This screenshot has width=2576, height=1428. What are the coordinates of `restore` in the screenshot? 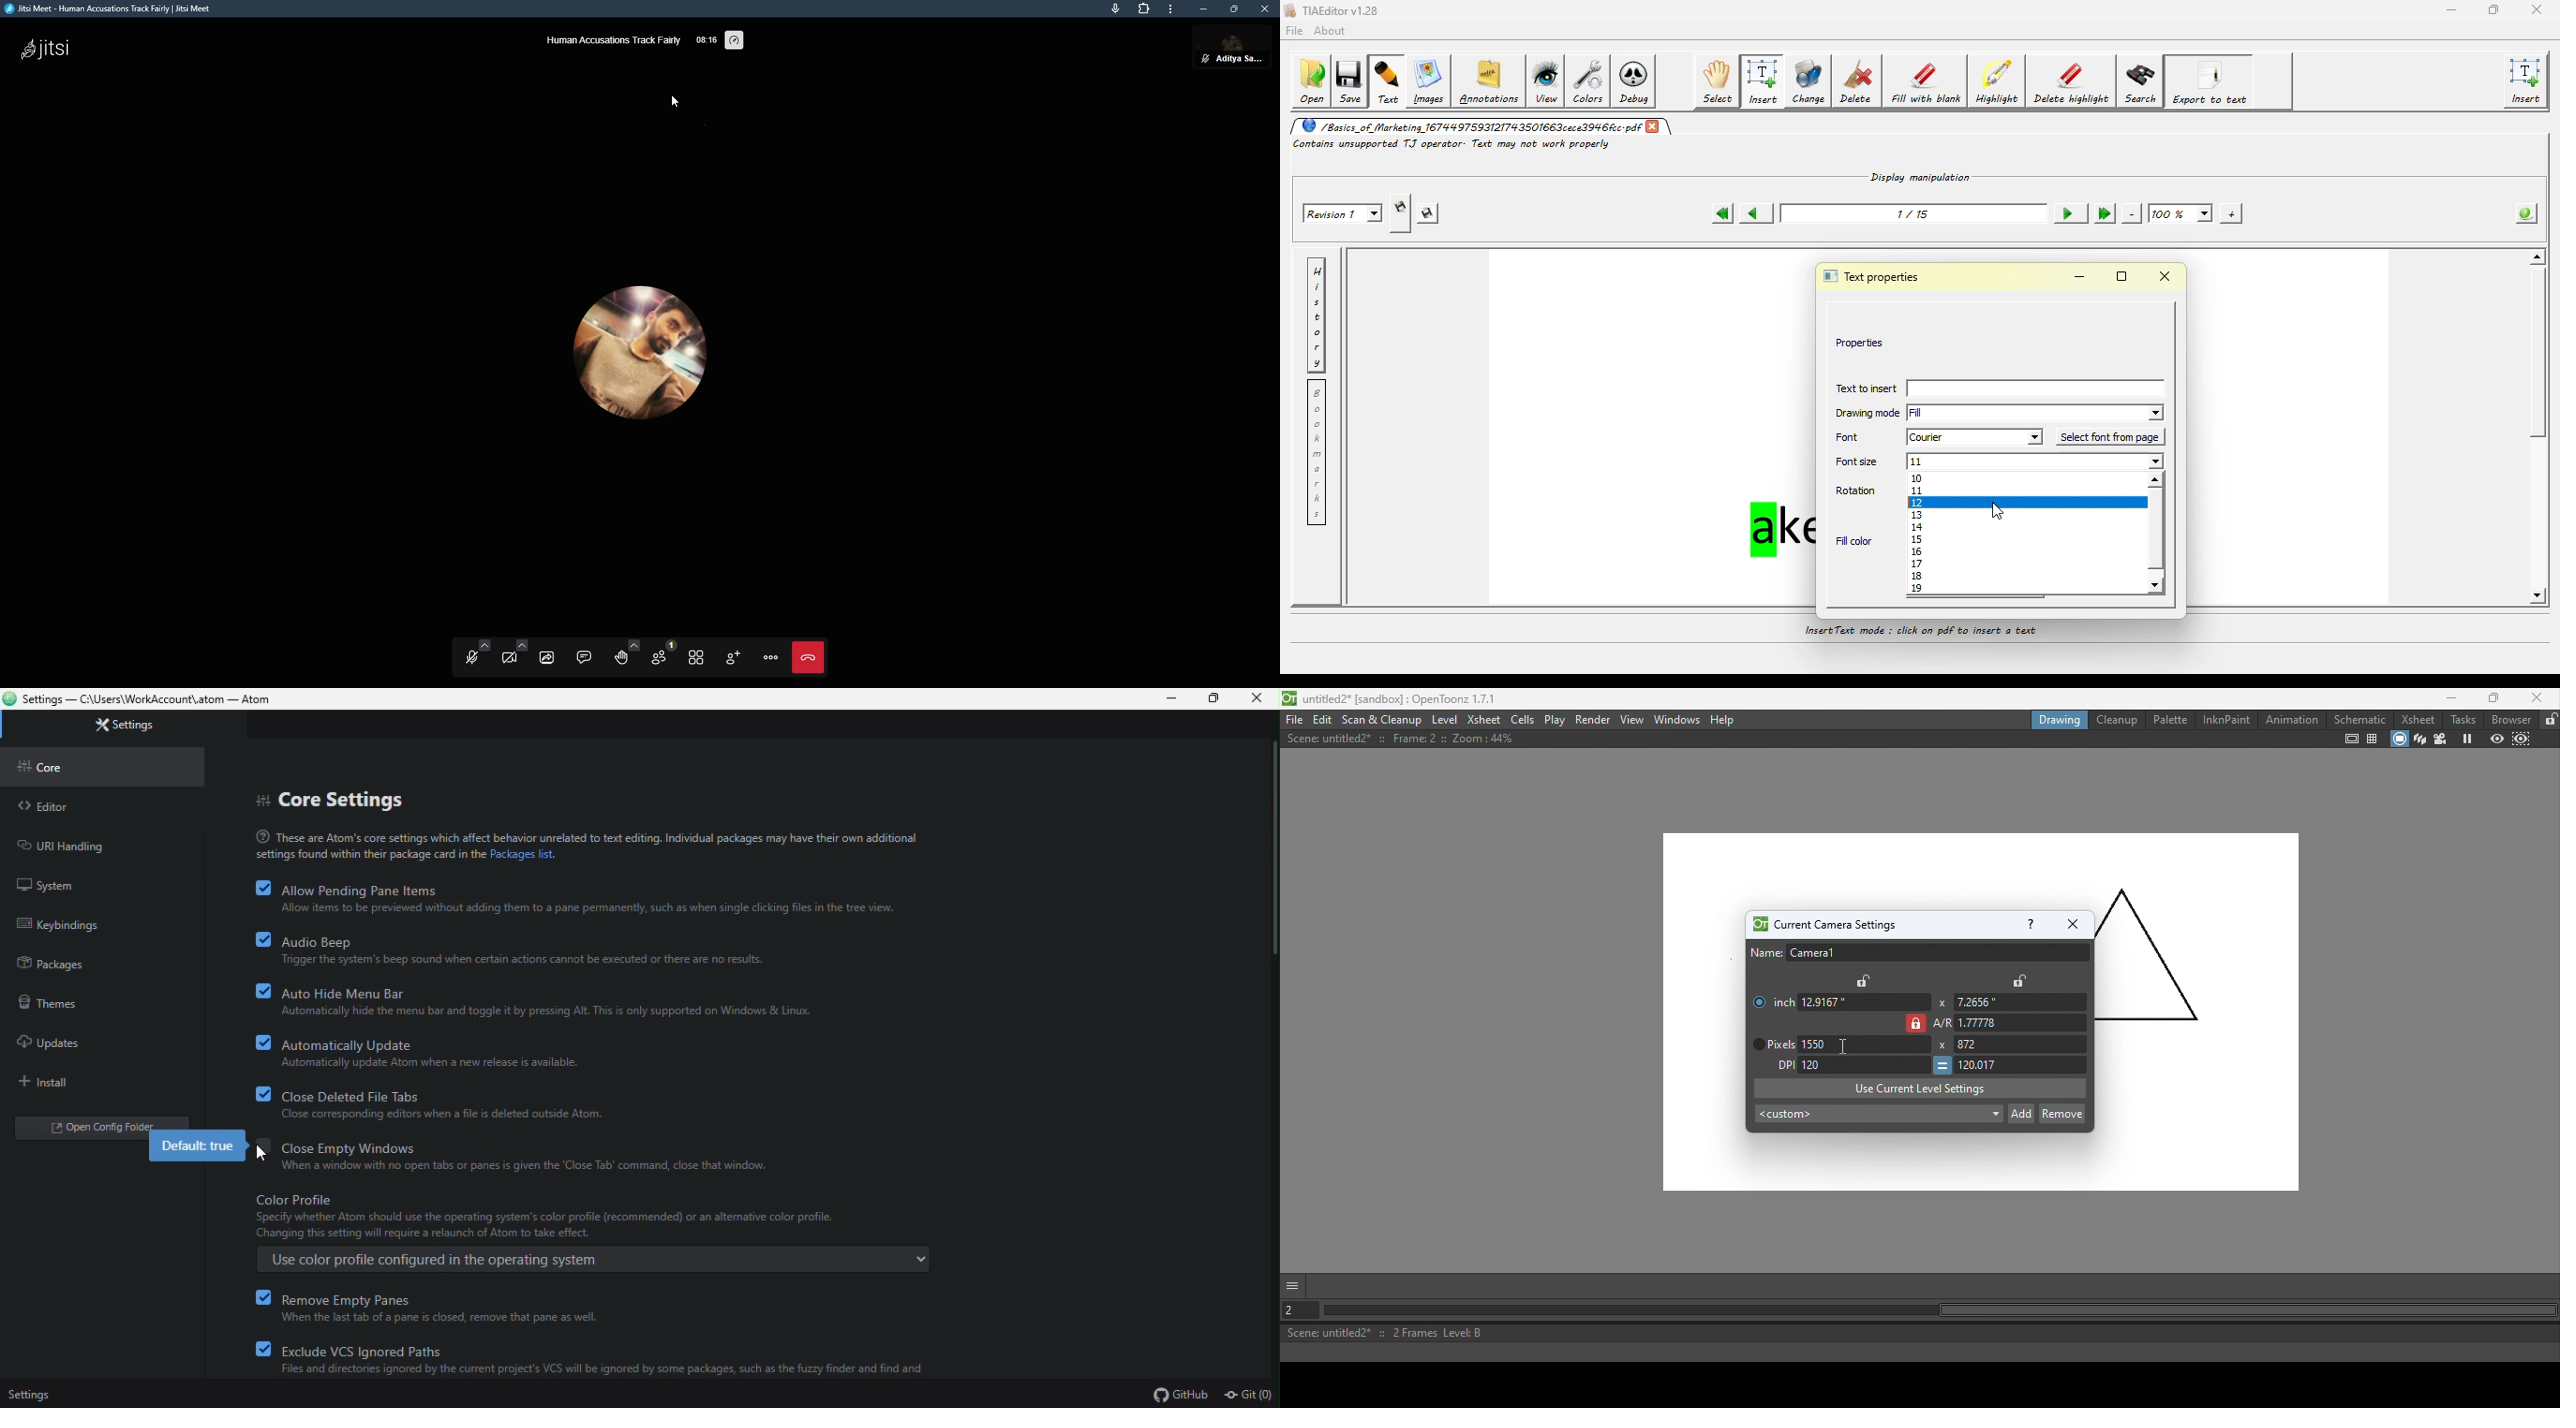 It's located at (1219, 698).